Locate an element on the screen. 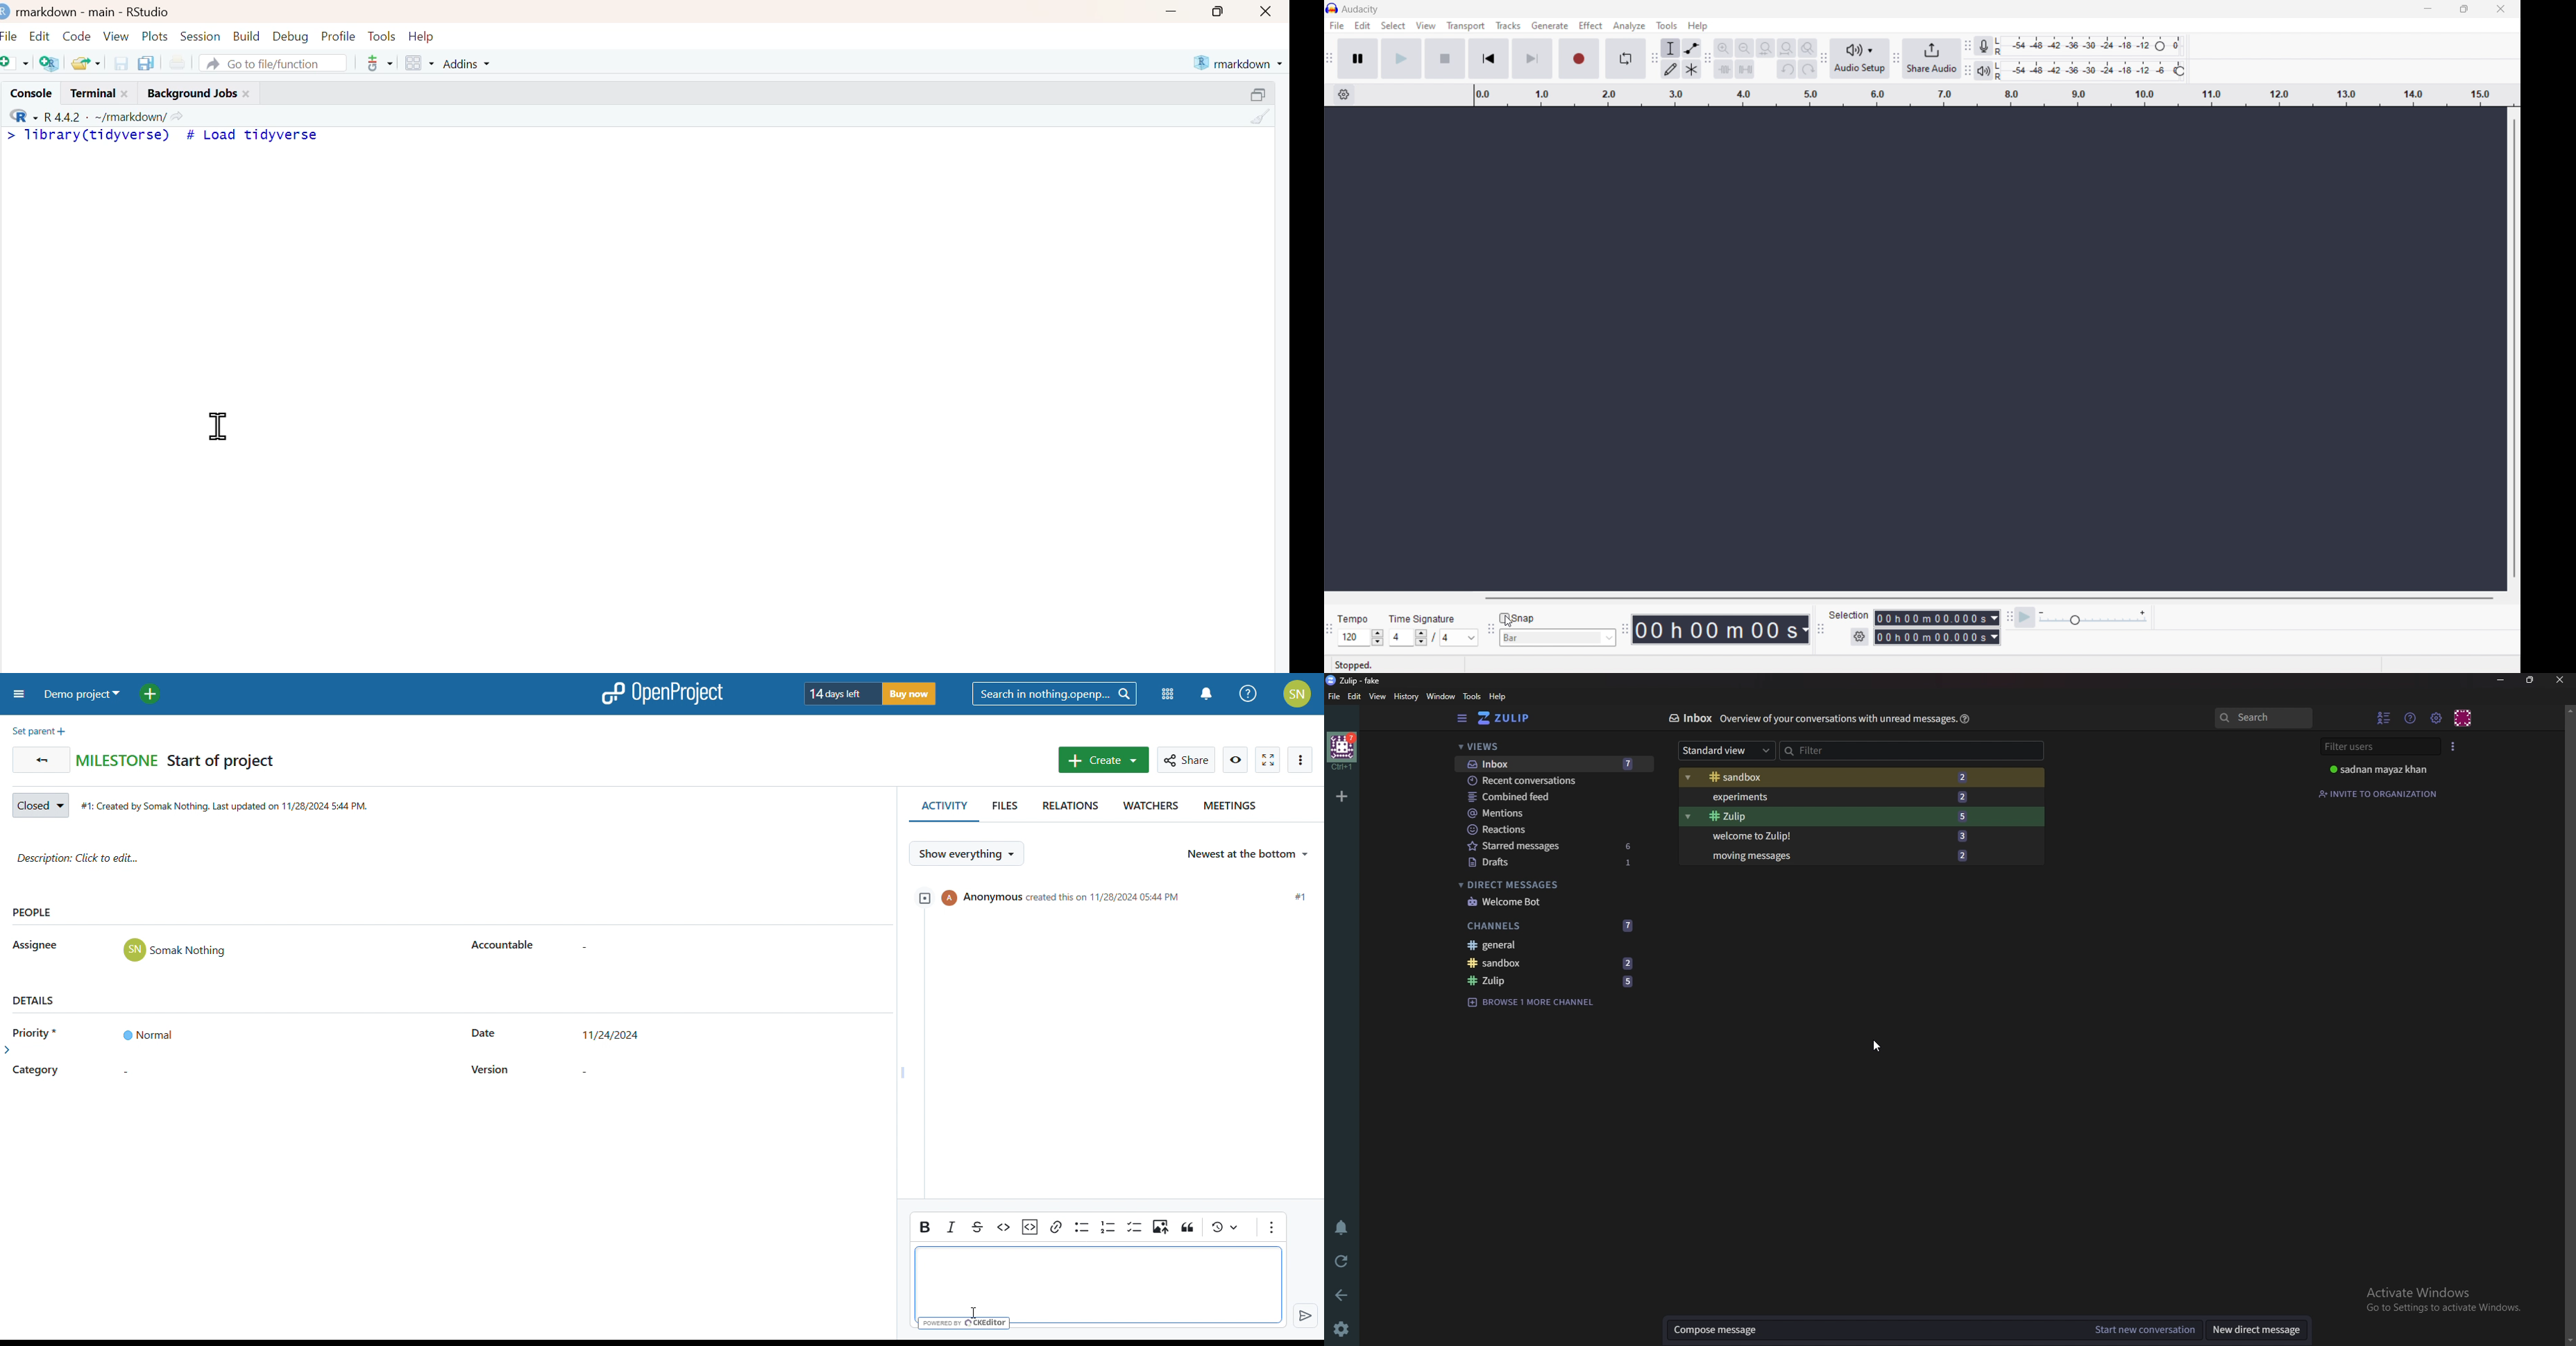 The height and width of the screenshot is (1372, 2576). more is located at coordinates (1271, 1227).